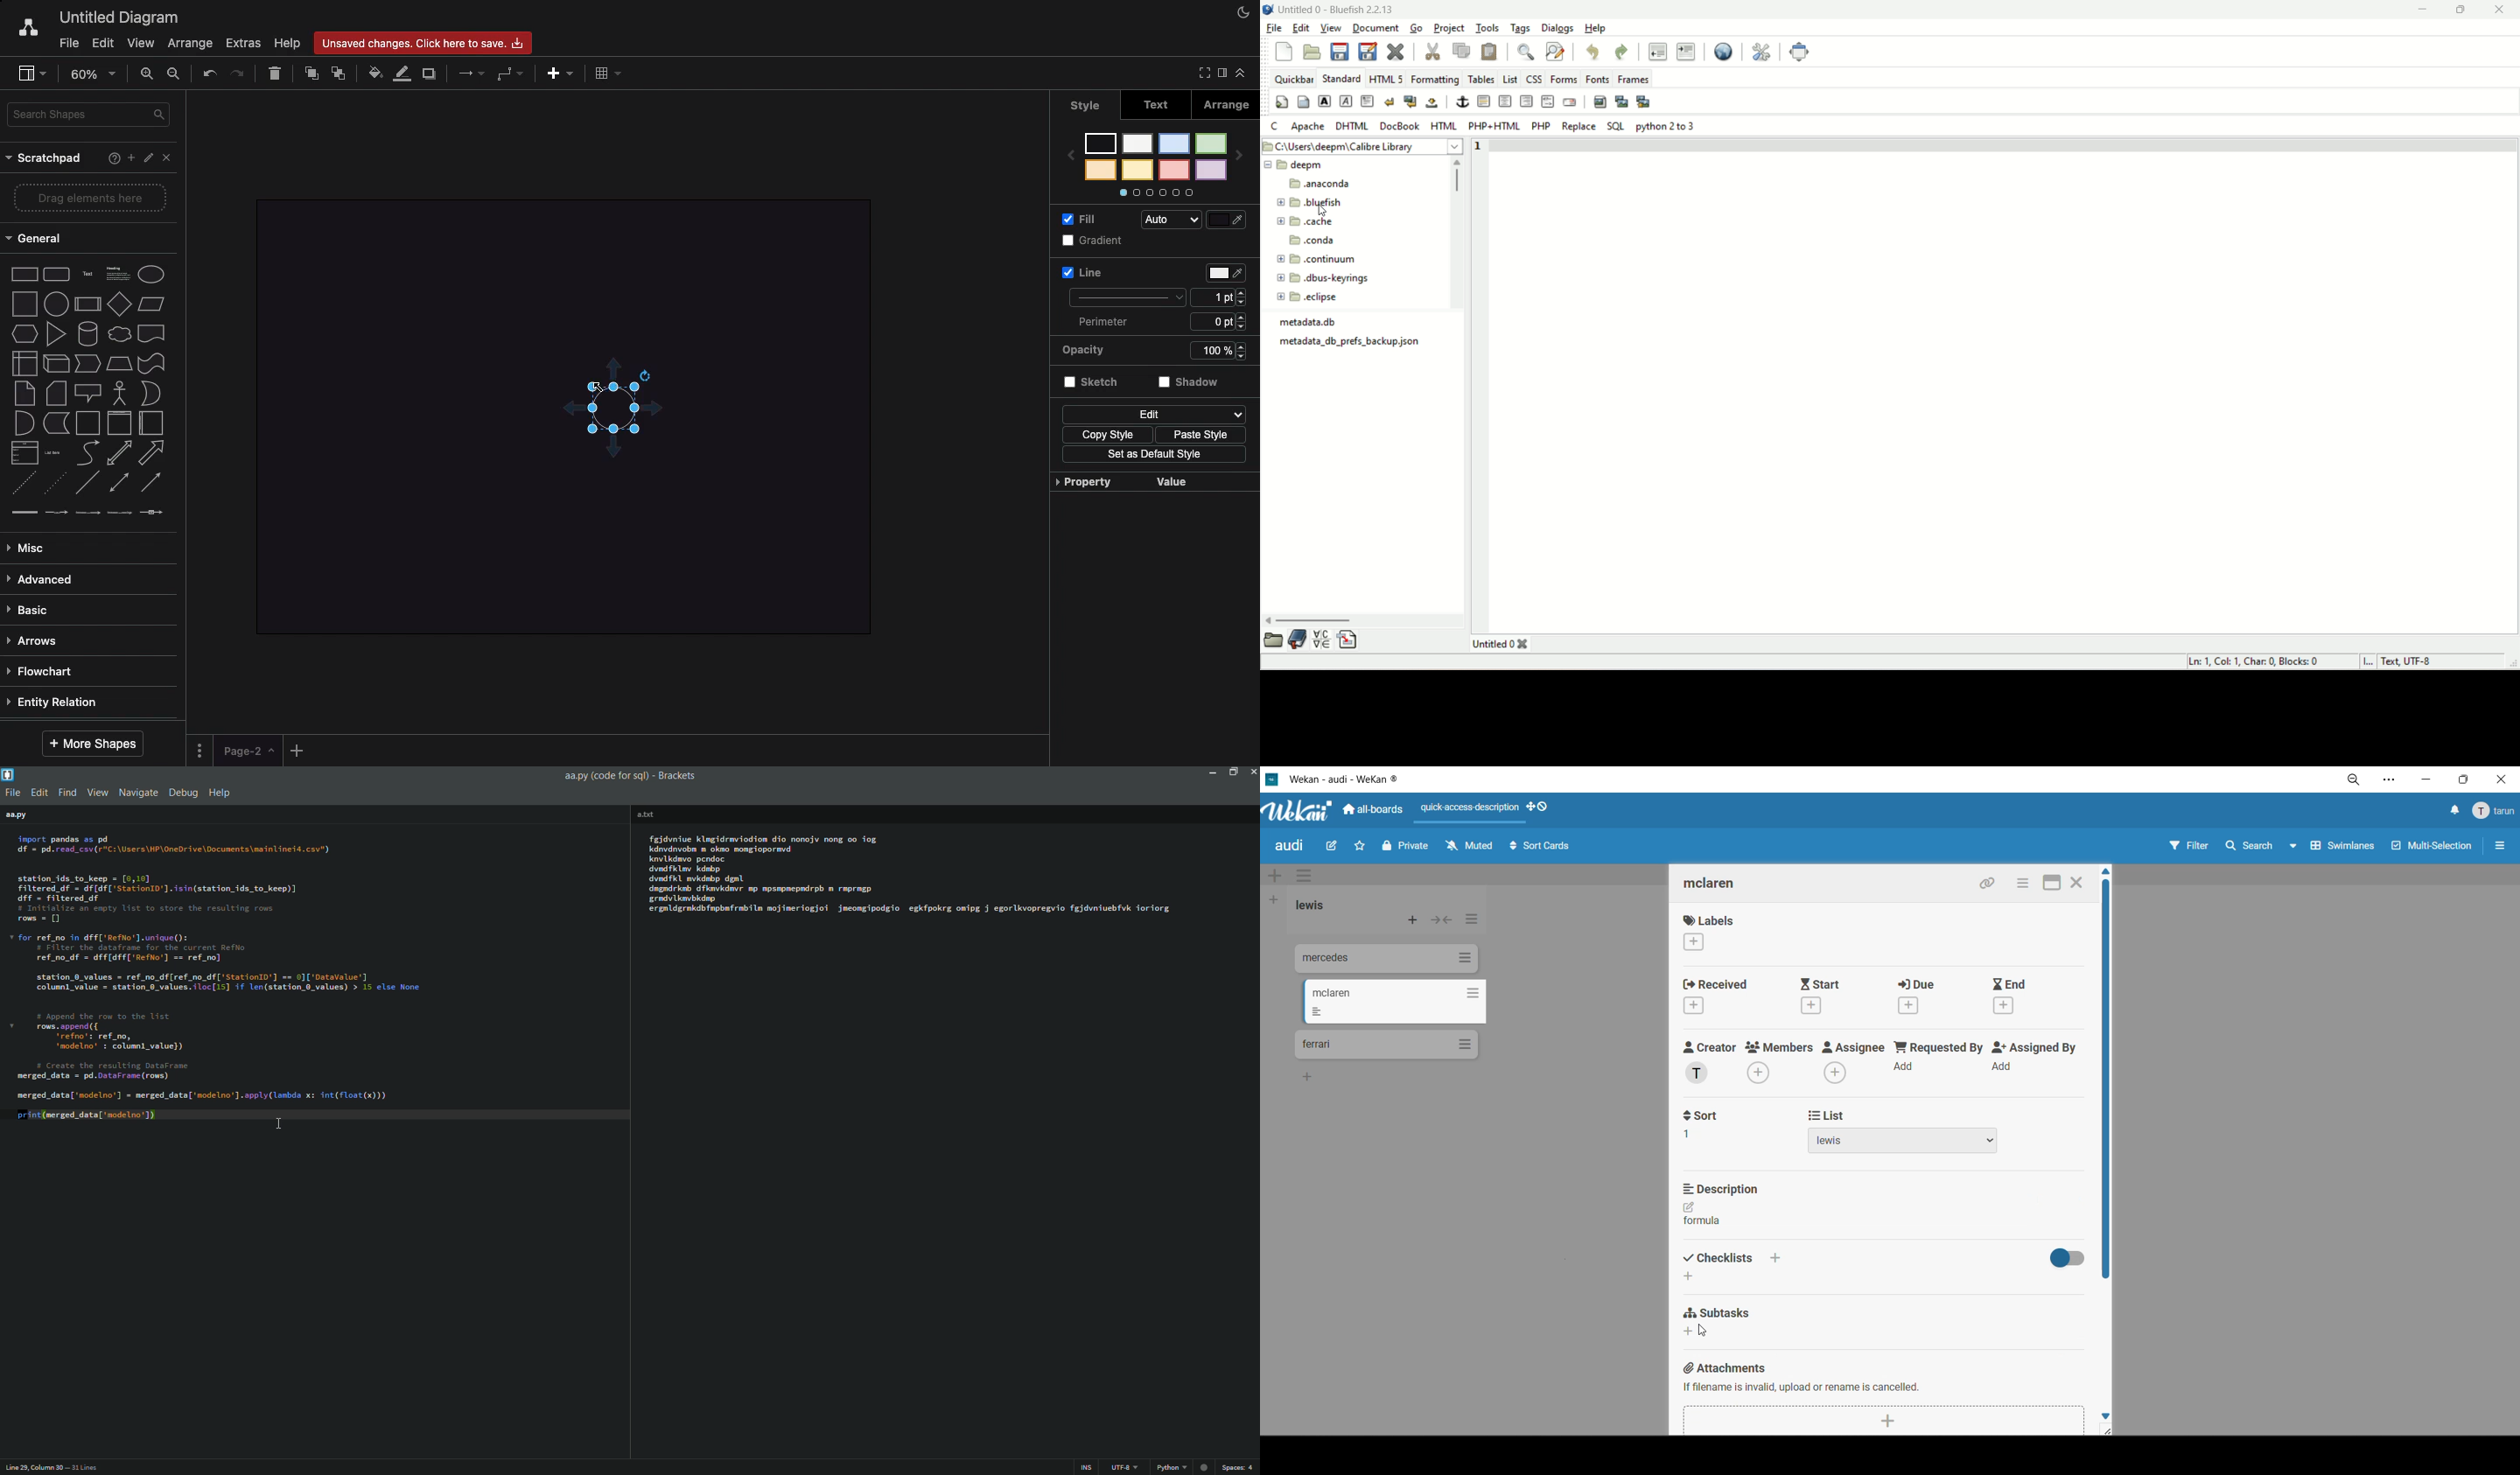 The image size is (2520, 1484). Describe the element at coordinates (100, 793) in the screenshot. I see `view menu` at that location.